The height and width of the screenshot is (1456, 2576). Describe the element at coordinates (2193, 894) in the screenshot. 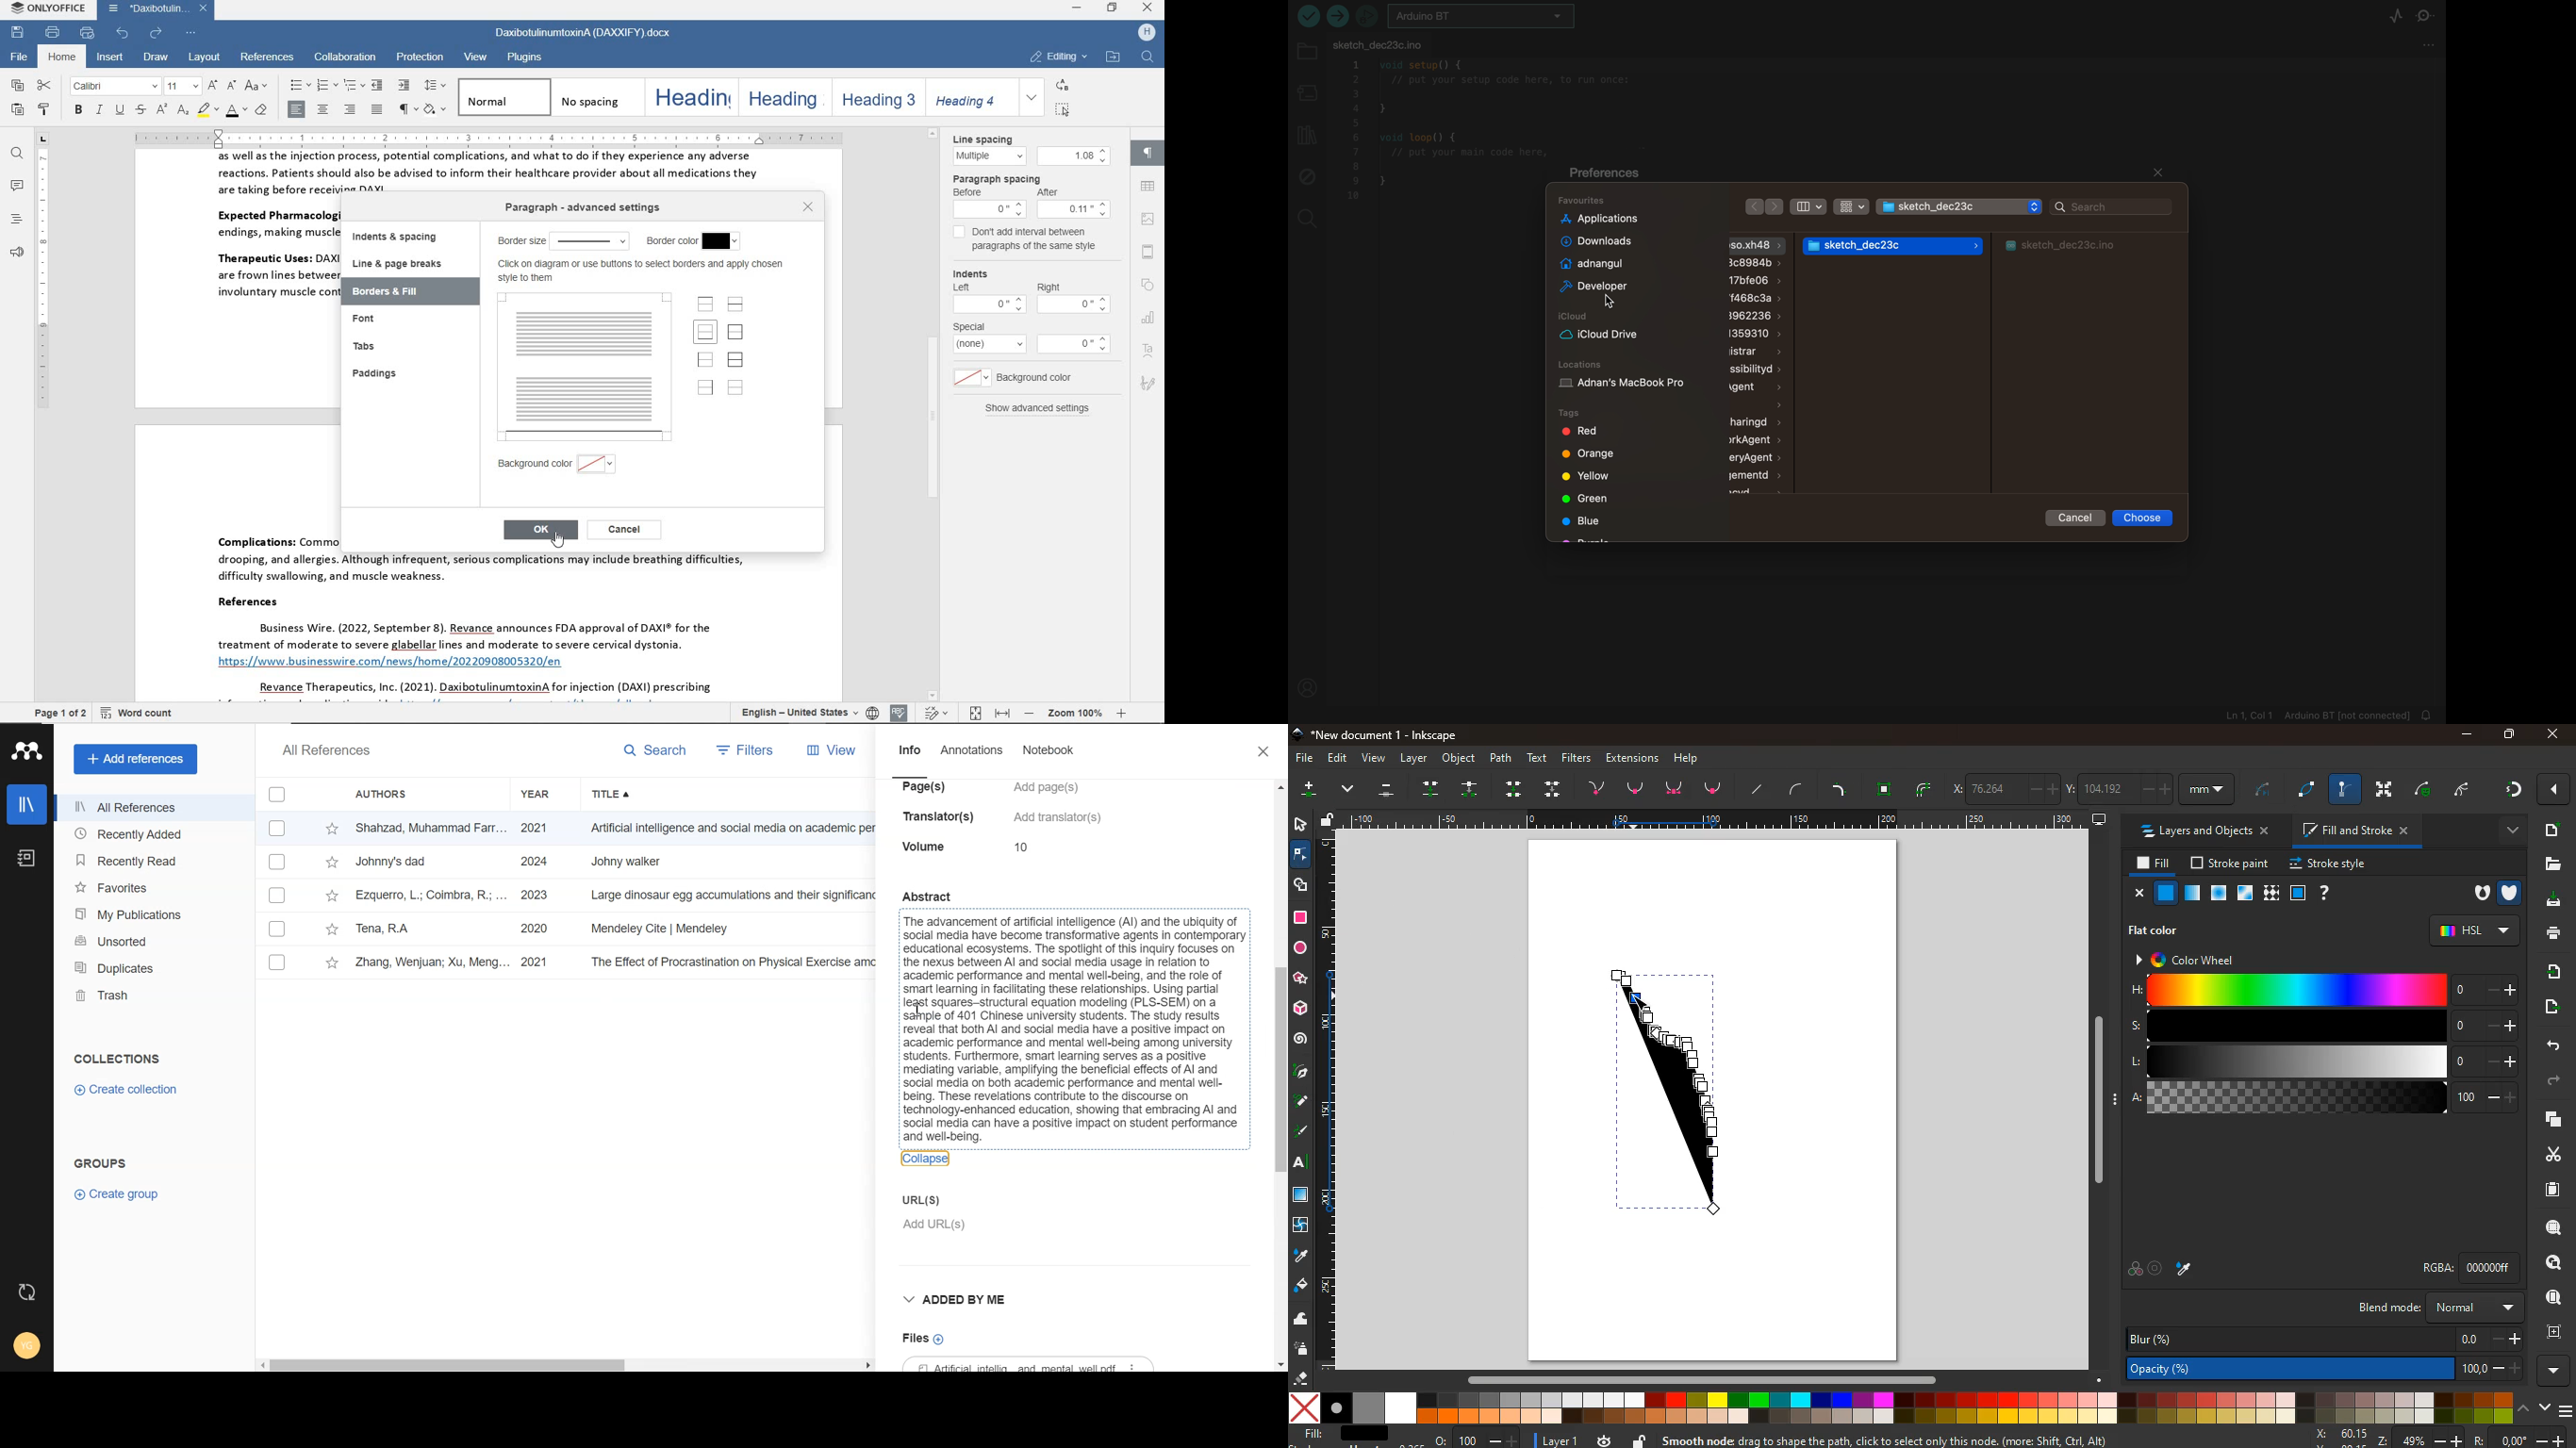

I see `opacity` at that location.